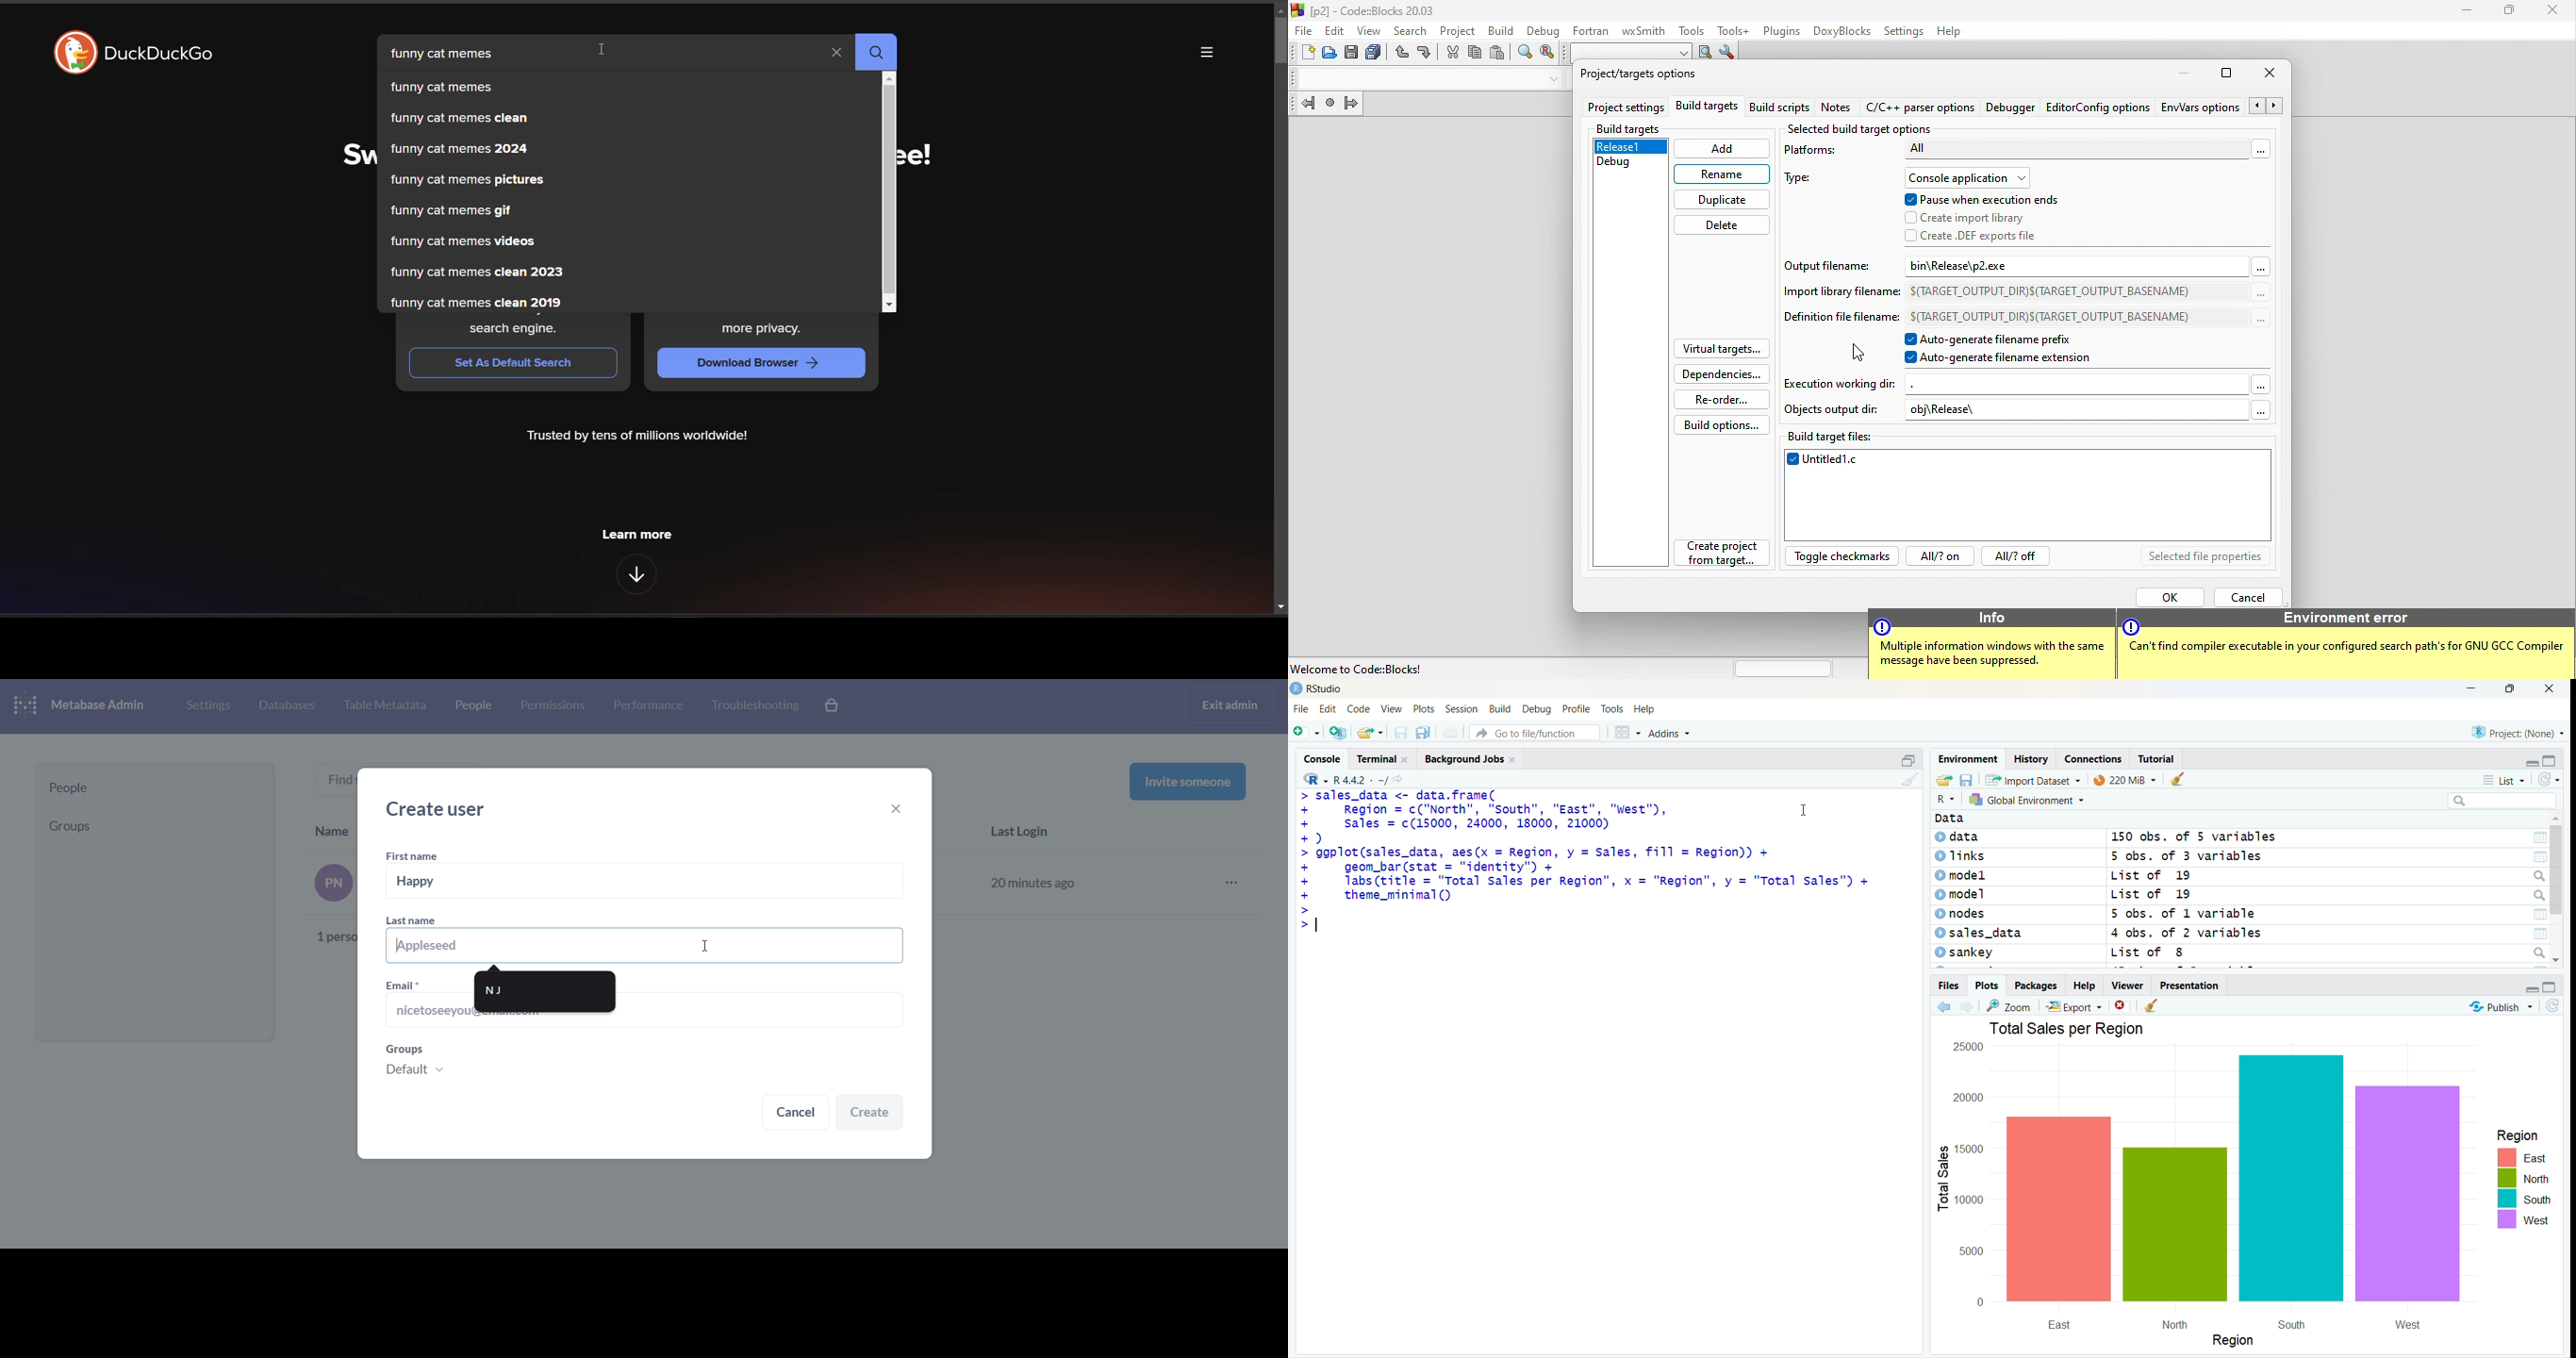  What do you see at coordinates (833, 707) in the screenshot?
I see `explore paid features` at bounding box center [833, 707].